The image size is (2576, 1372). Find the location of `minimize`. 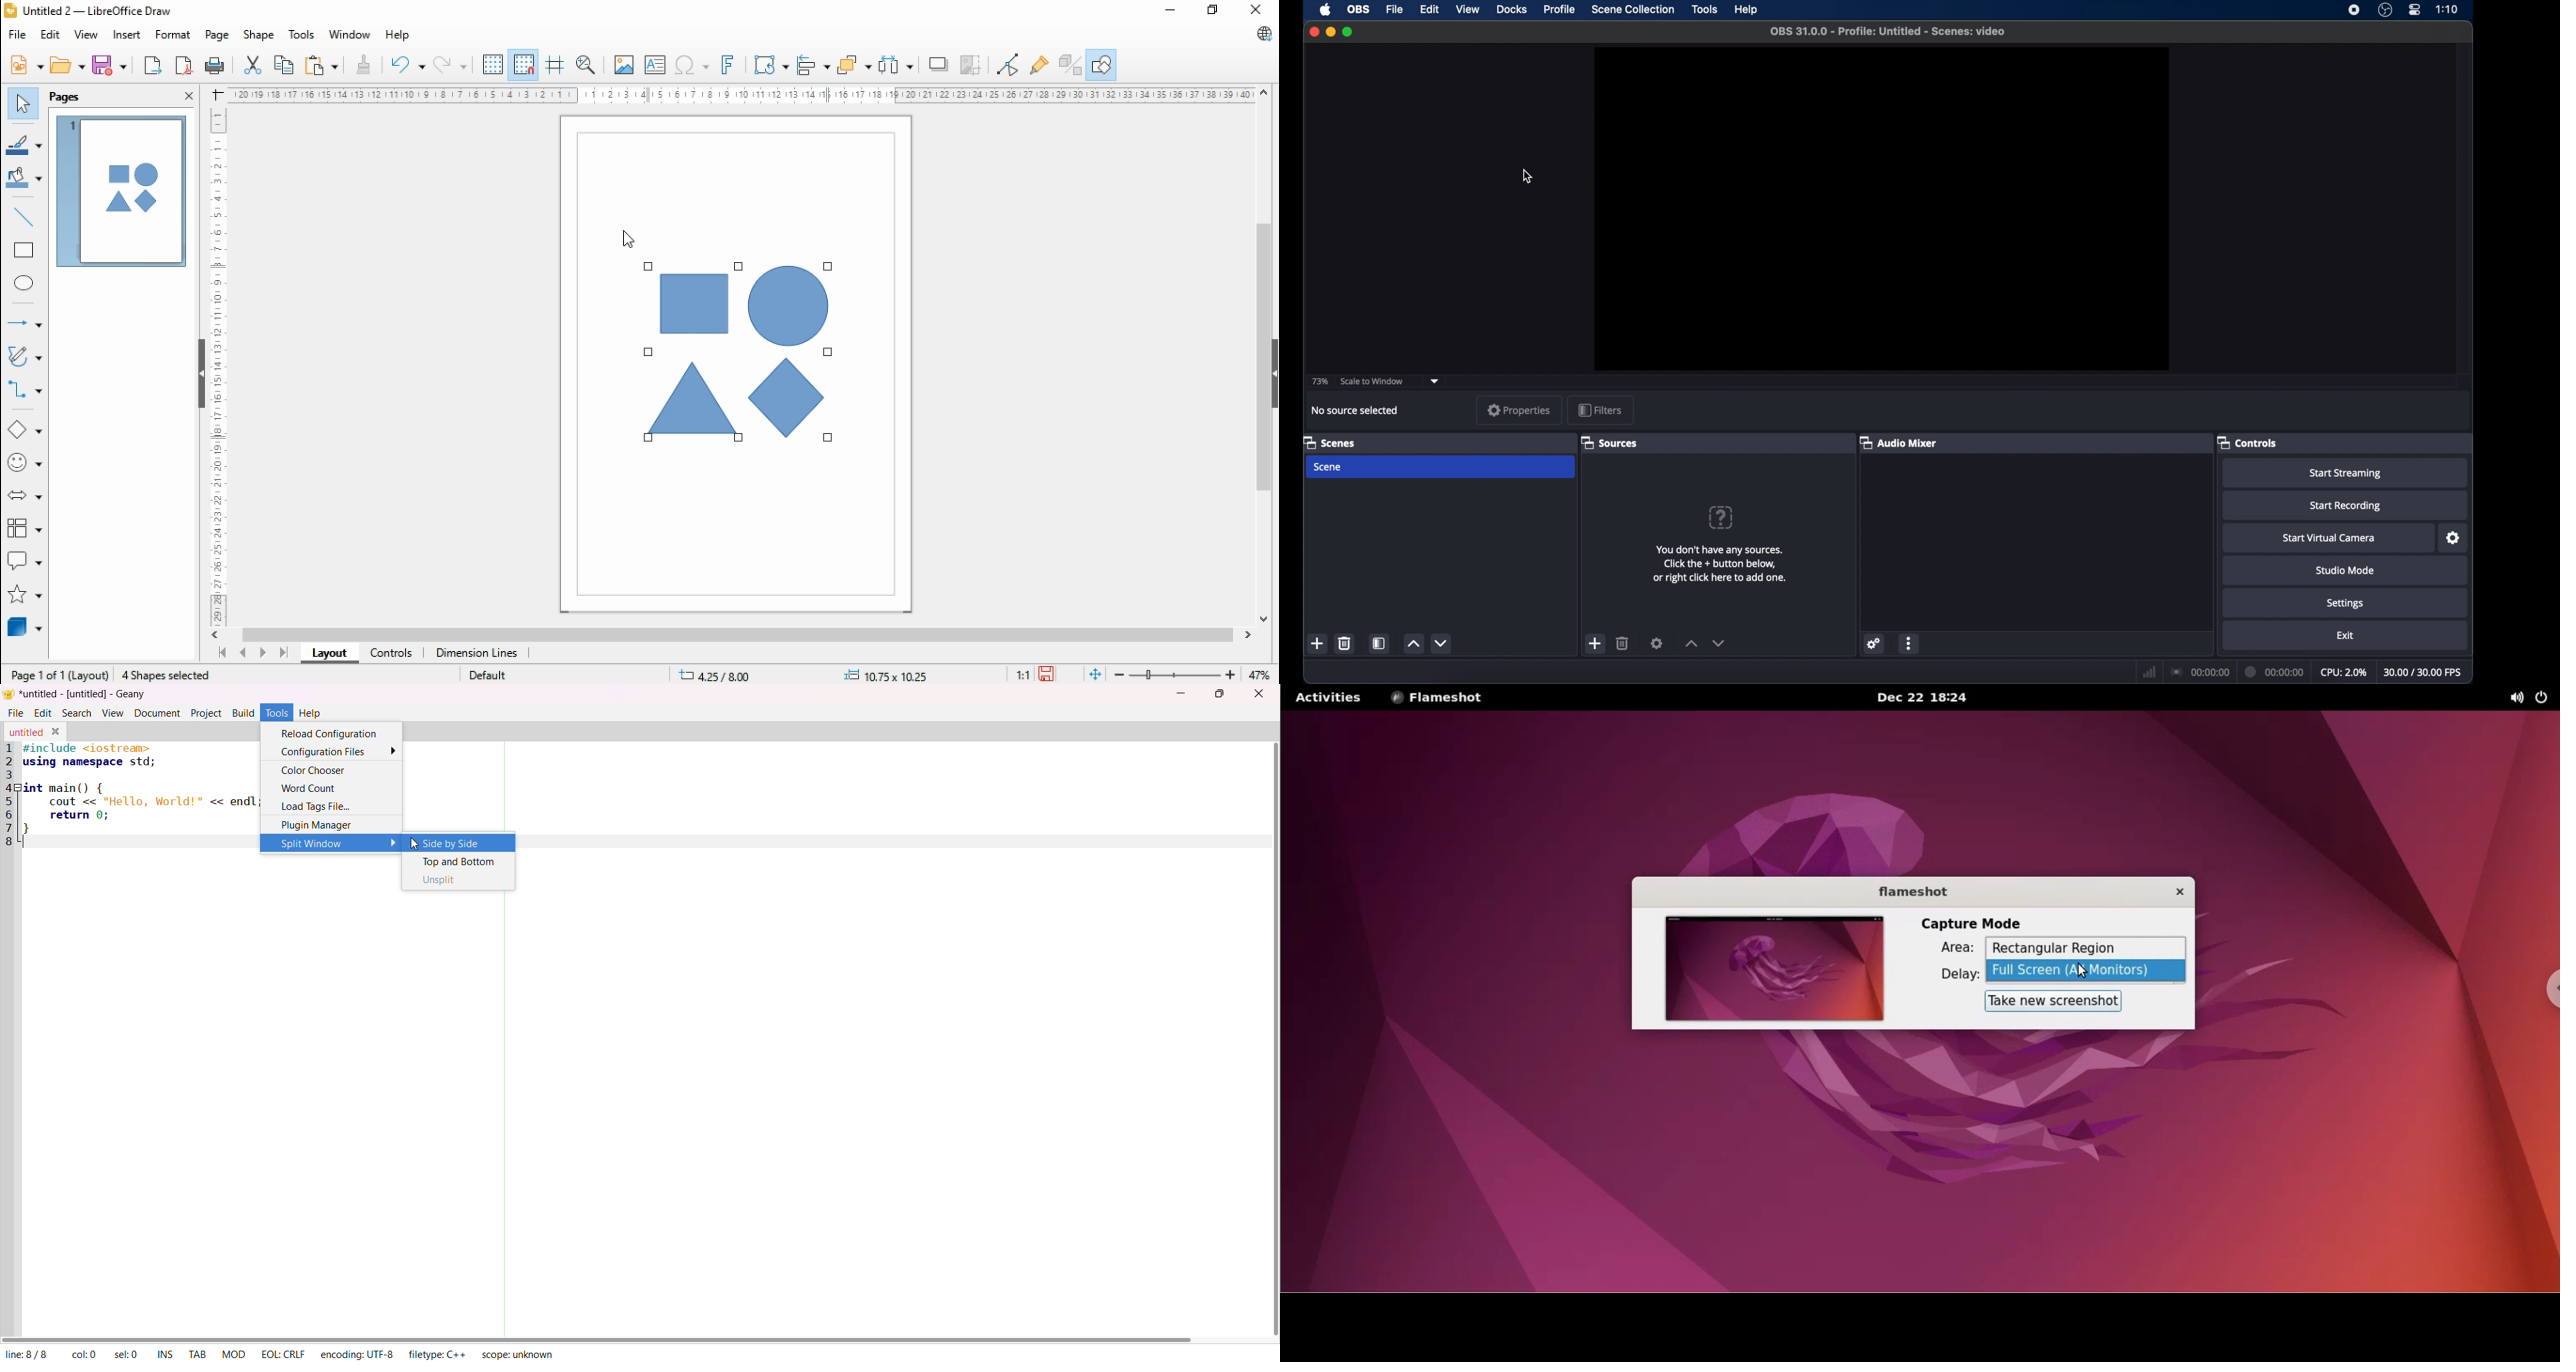

minimize is located at coordinates (1330, 32).